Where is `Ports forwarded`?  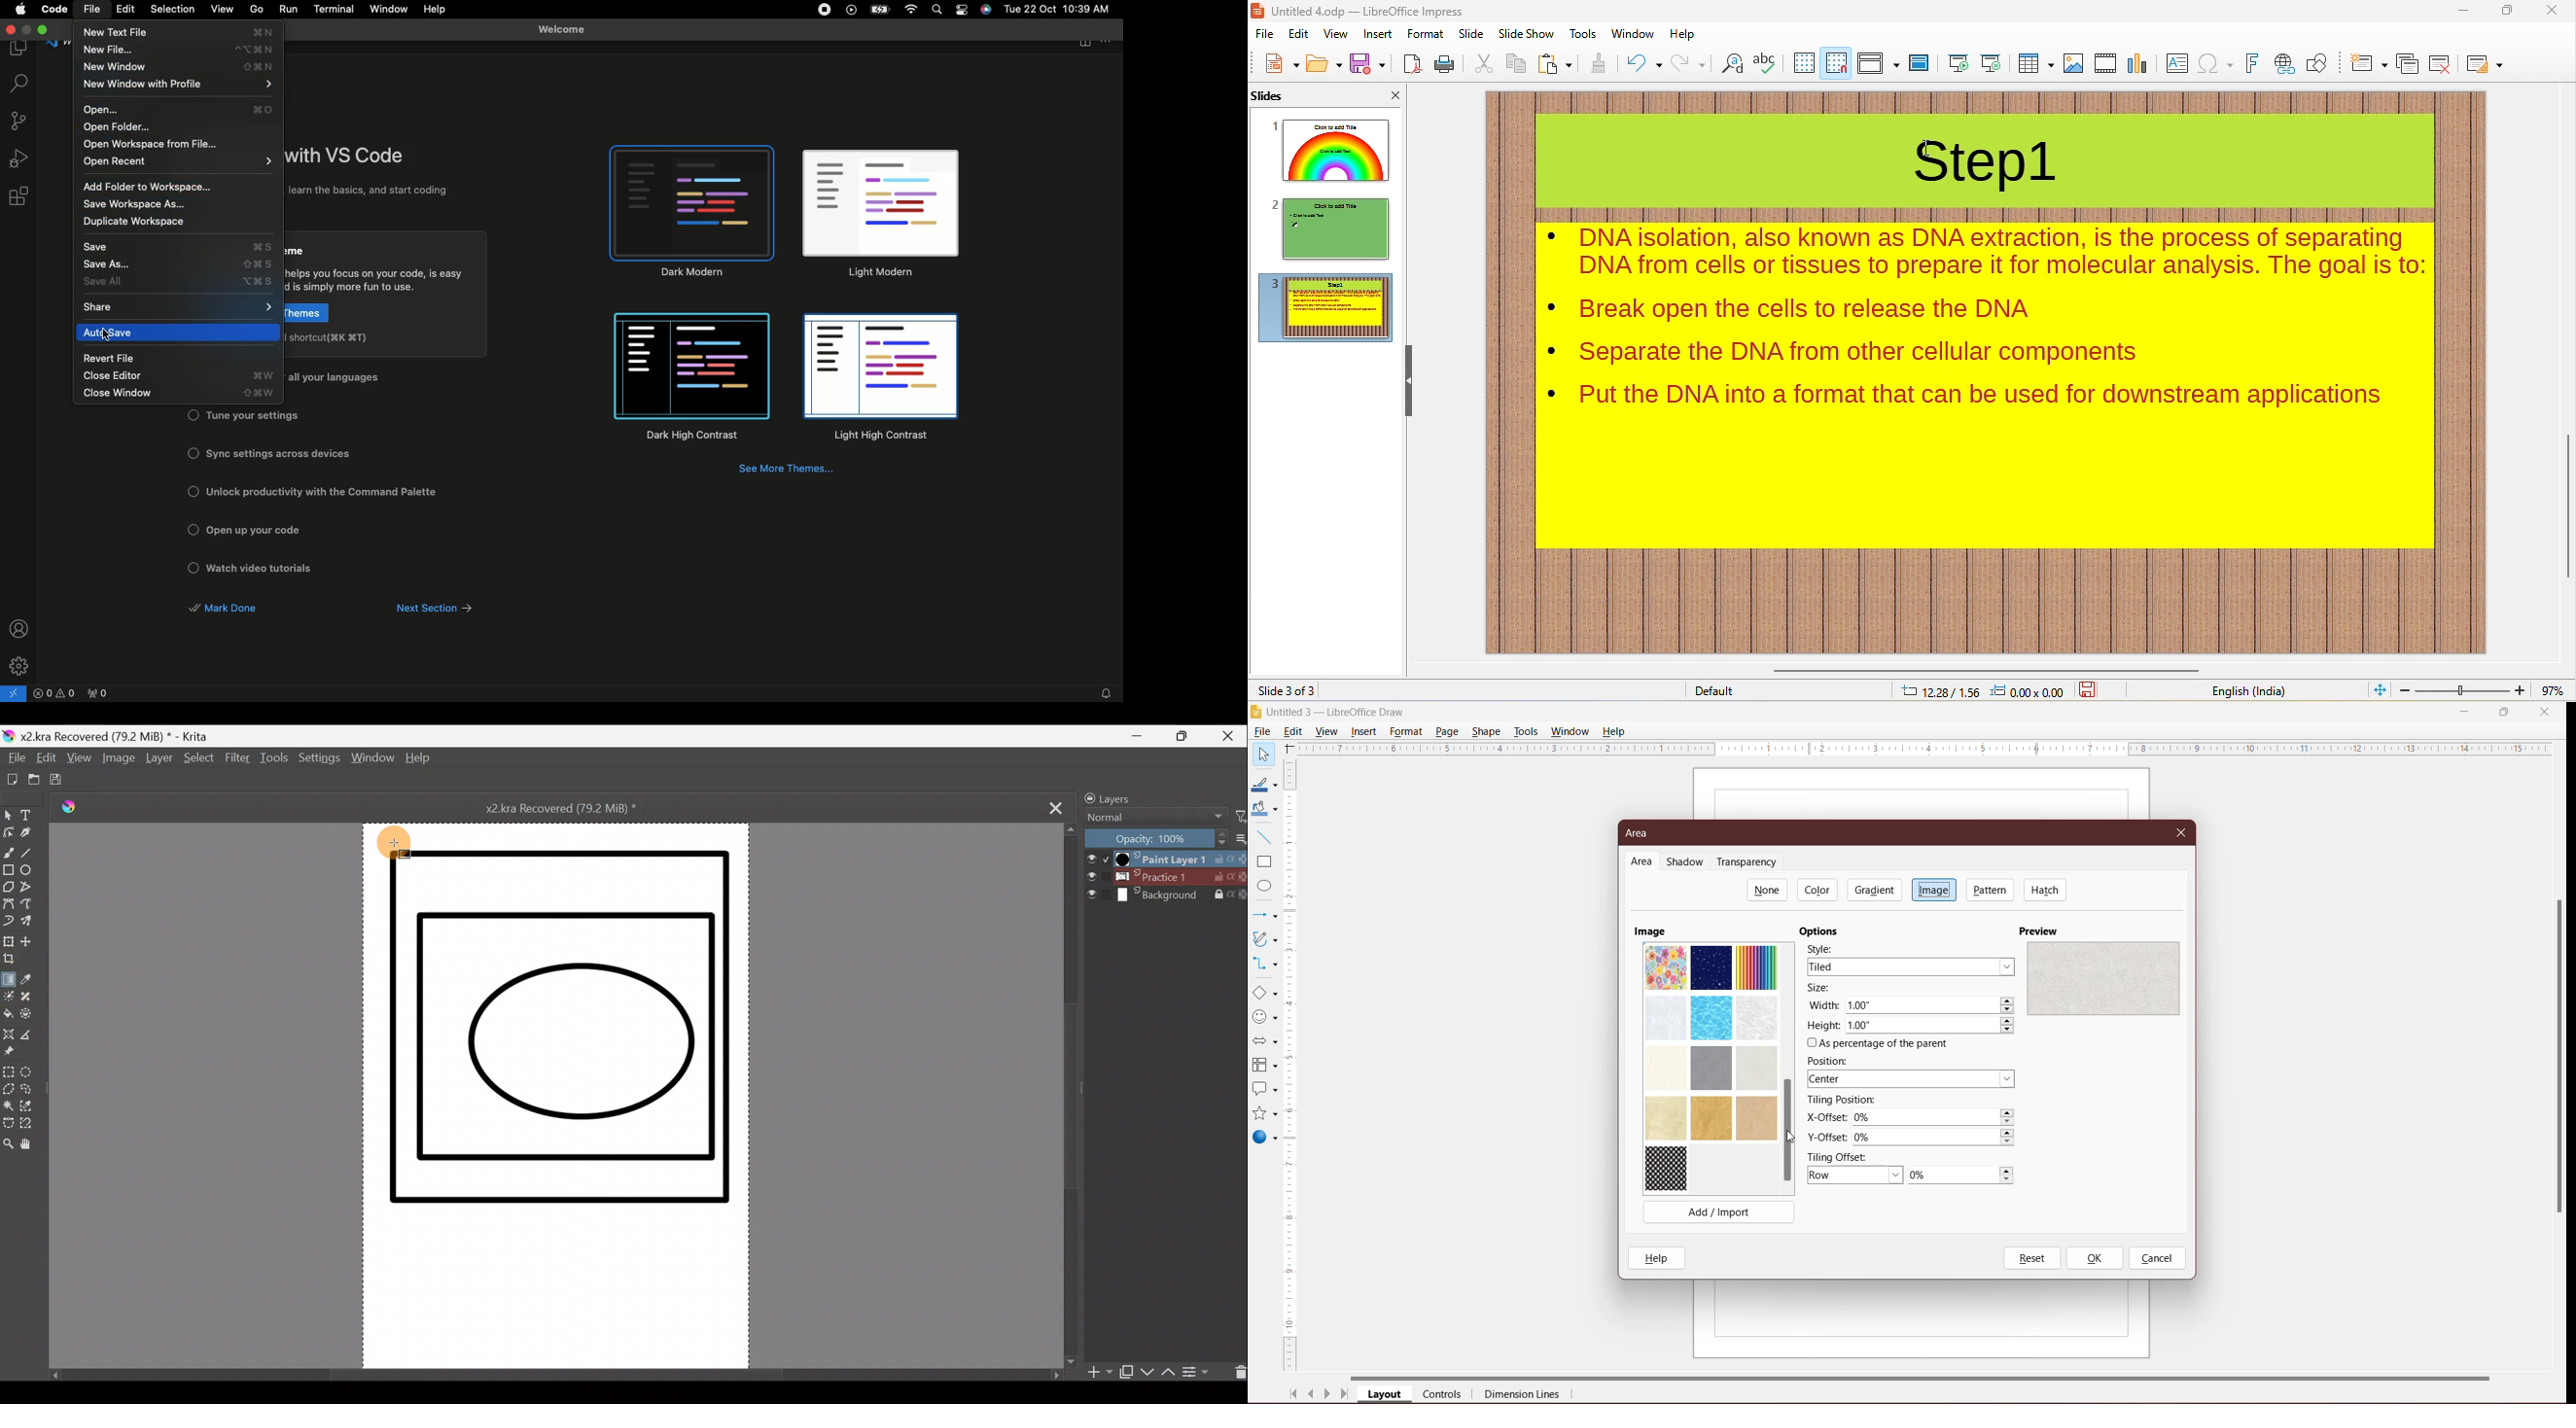 Ports forwarded is located at coordinates (101, 694).